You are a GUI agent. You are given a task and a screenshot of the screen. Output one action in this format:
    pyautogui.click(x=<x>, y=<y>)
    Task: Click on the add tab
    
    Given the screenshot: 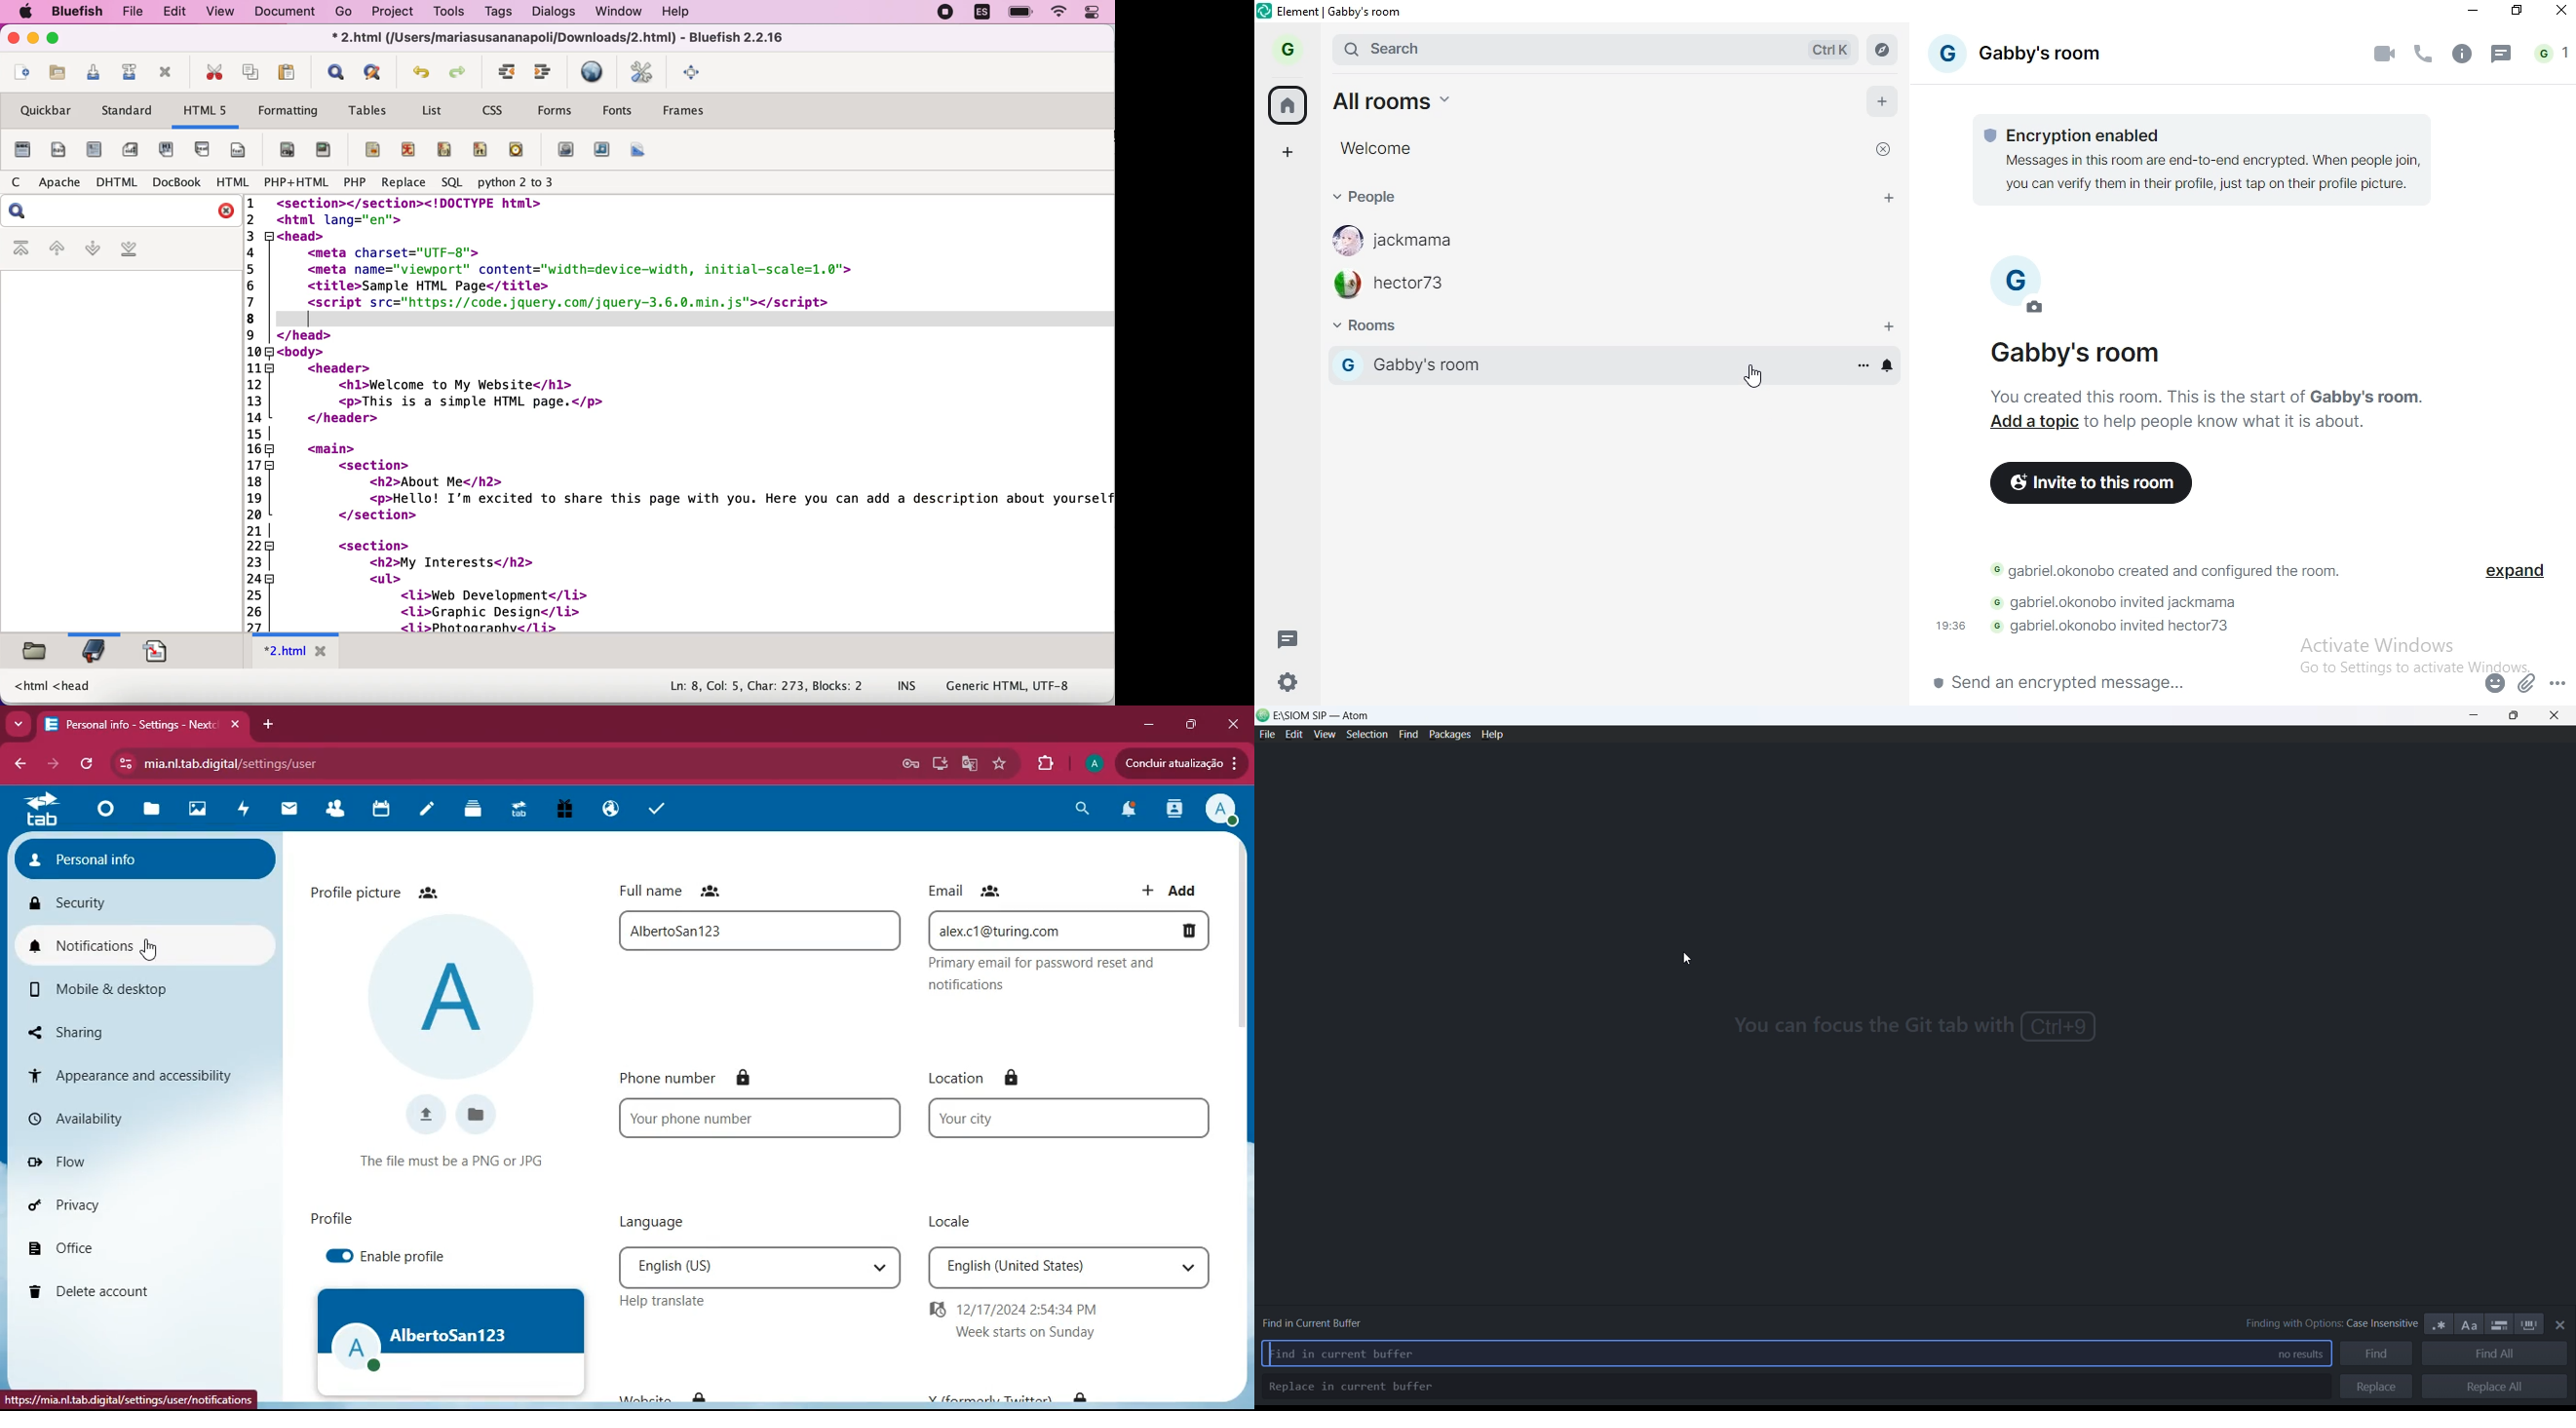 What is the action you would take?
    pyautogui.click(x=269, y=722)
    